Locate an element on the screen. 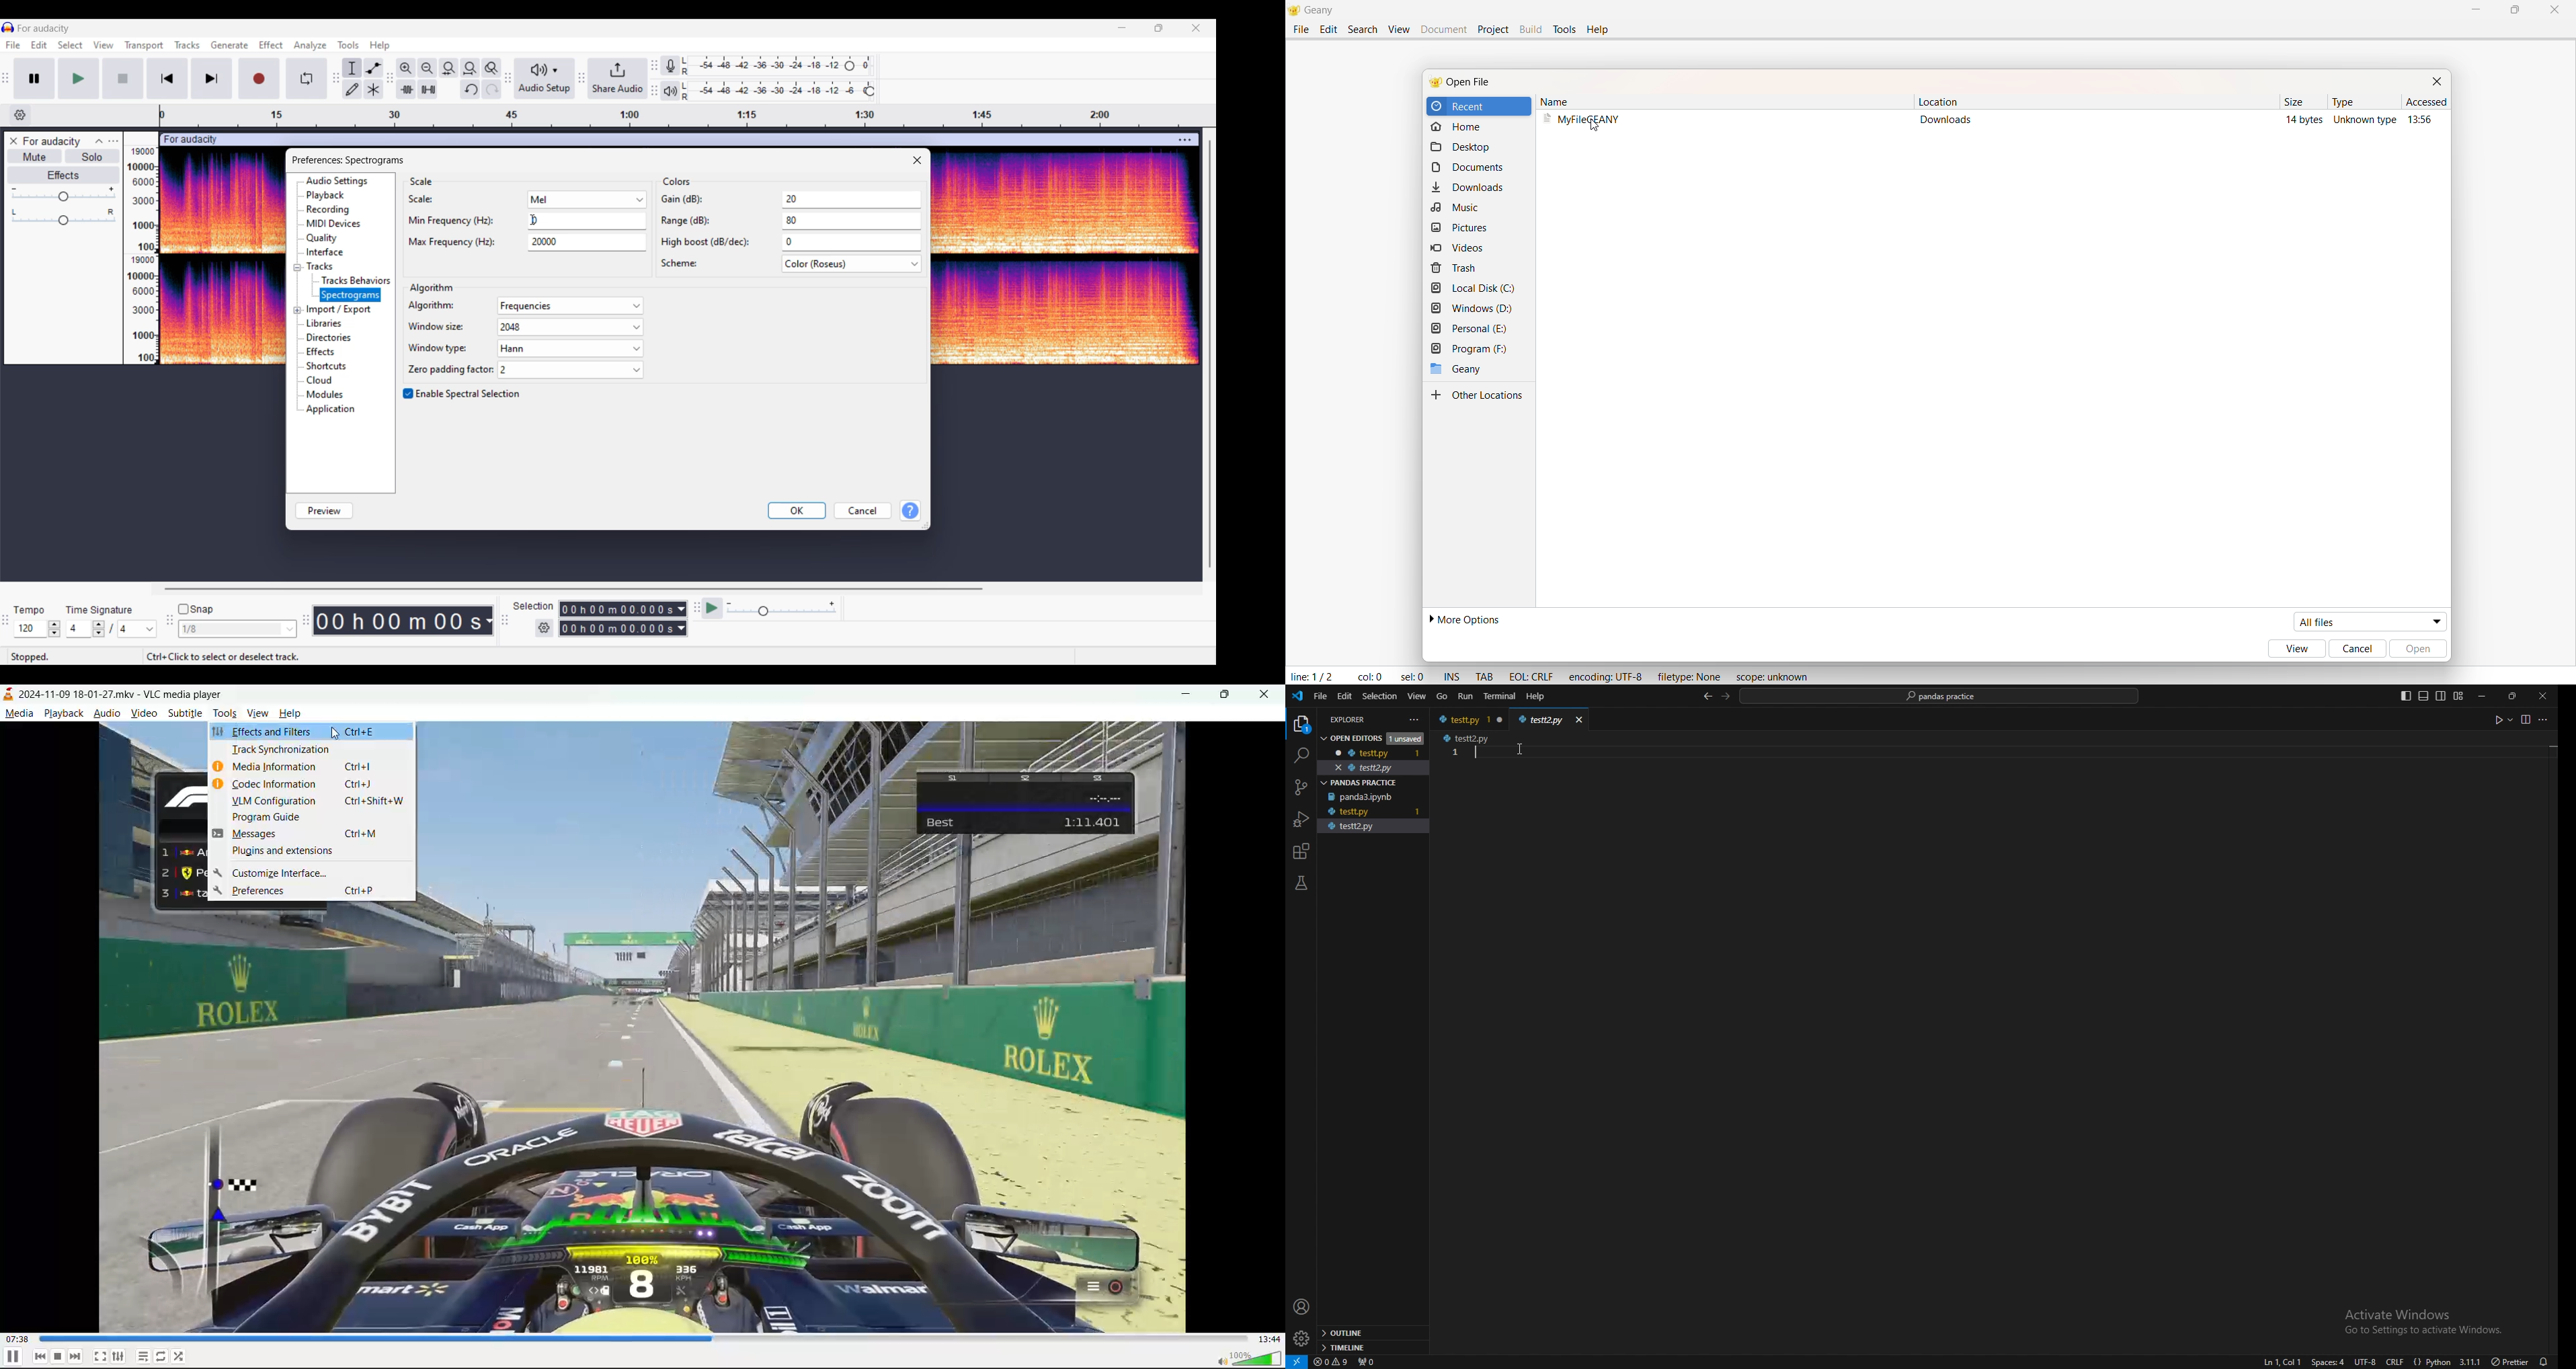 This screenshot has width=2576, height=1372. resize is located at coordinates (2515, 696).